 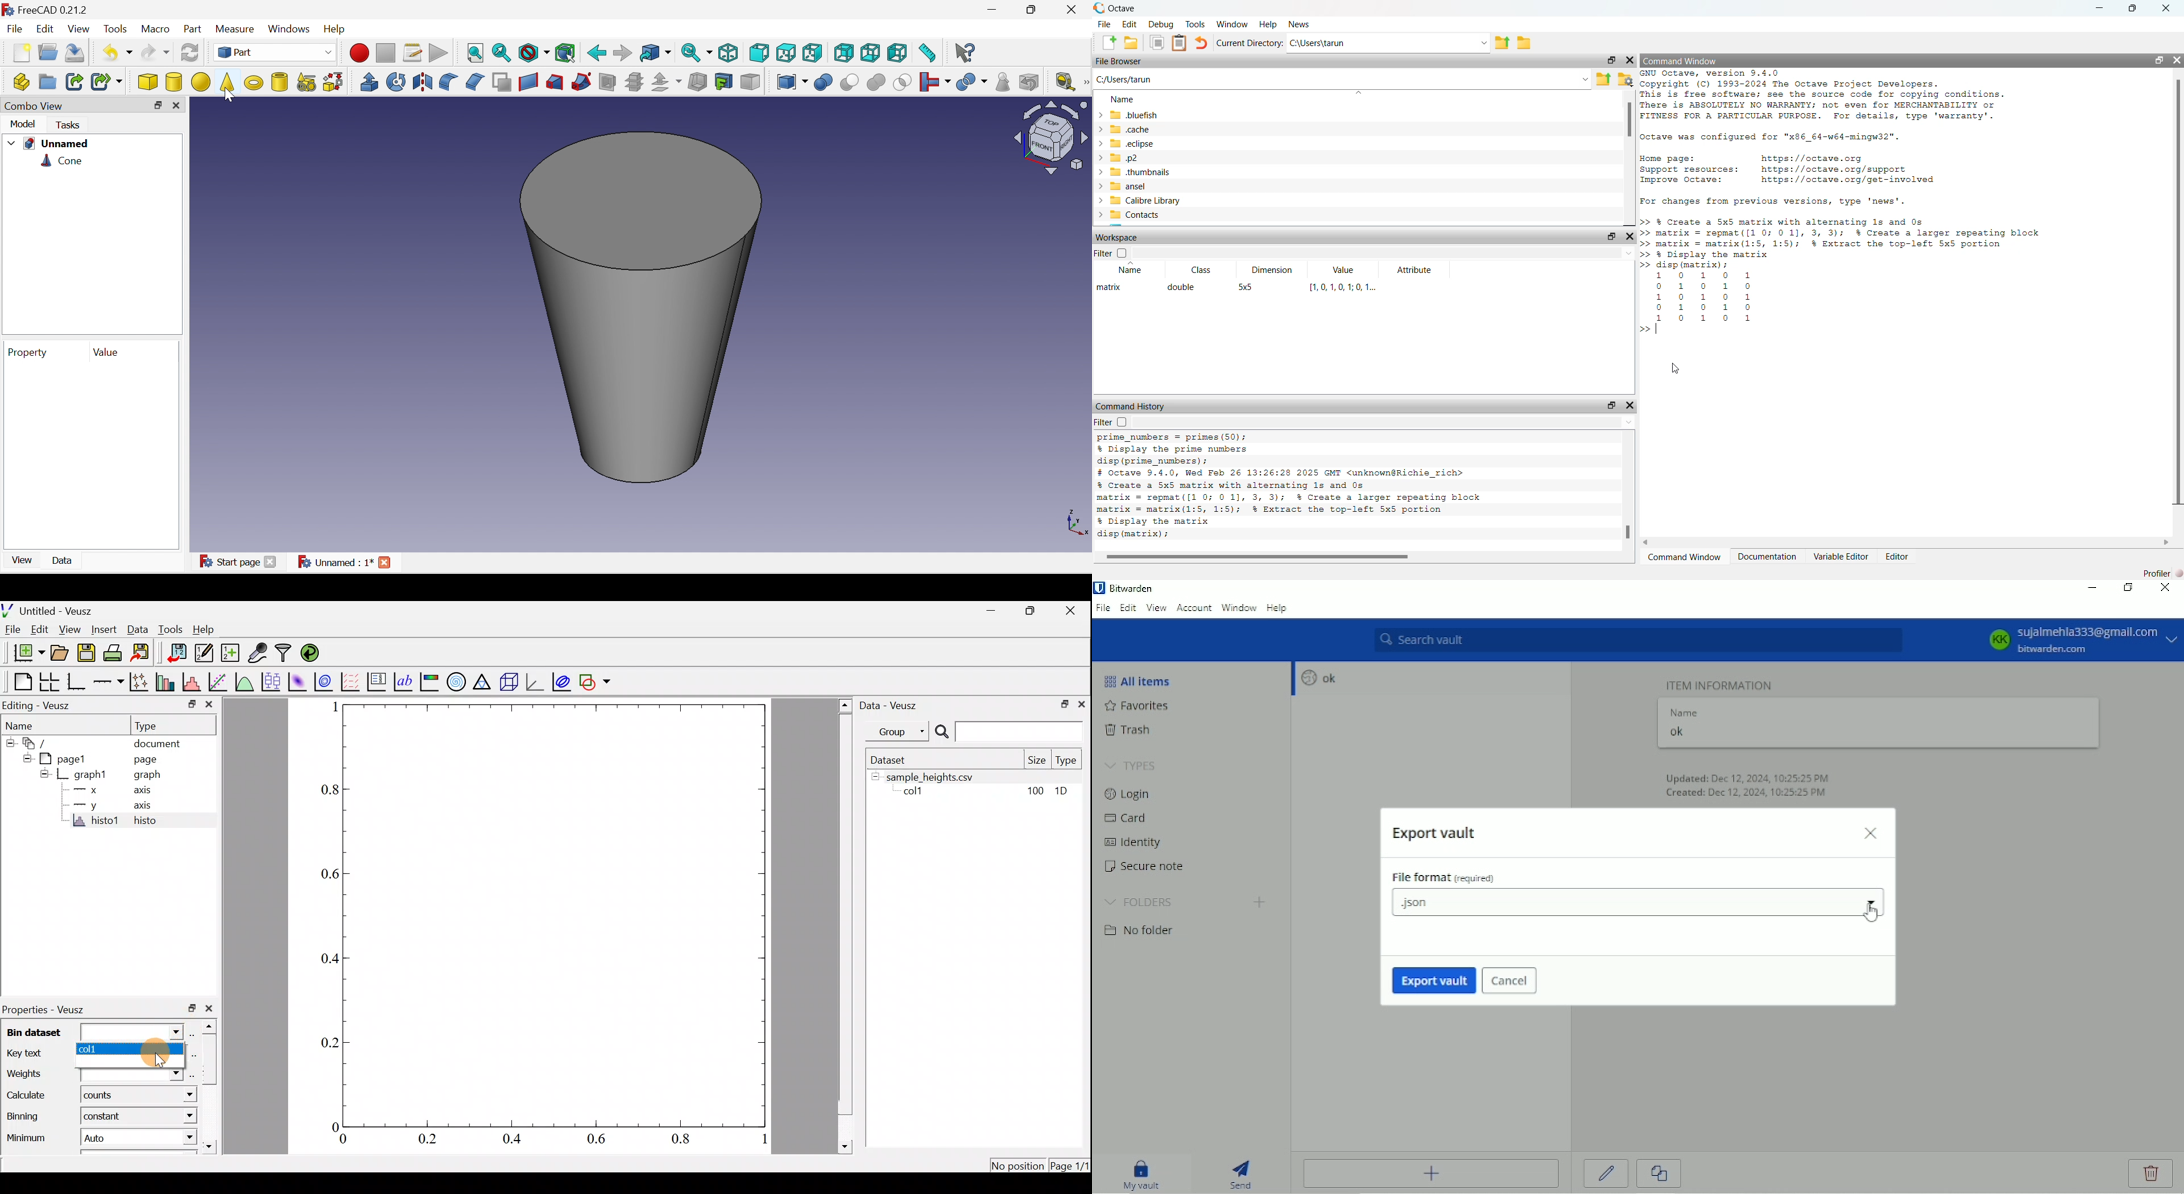 I want to click on Go to linked object, so click(x=655, y=55).